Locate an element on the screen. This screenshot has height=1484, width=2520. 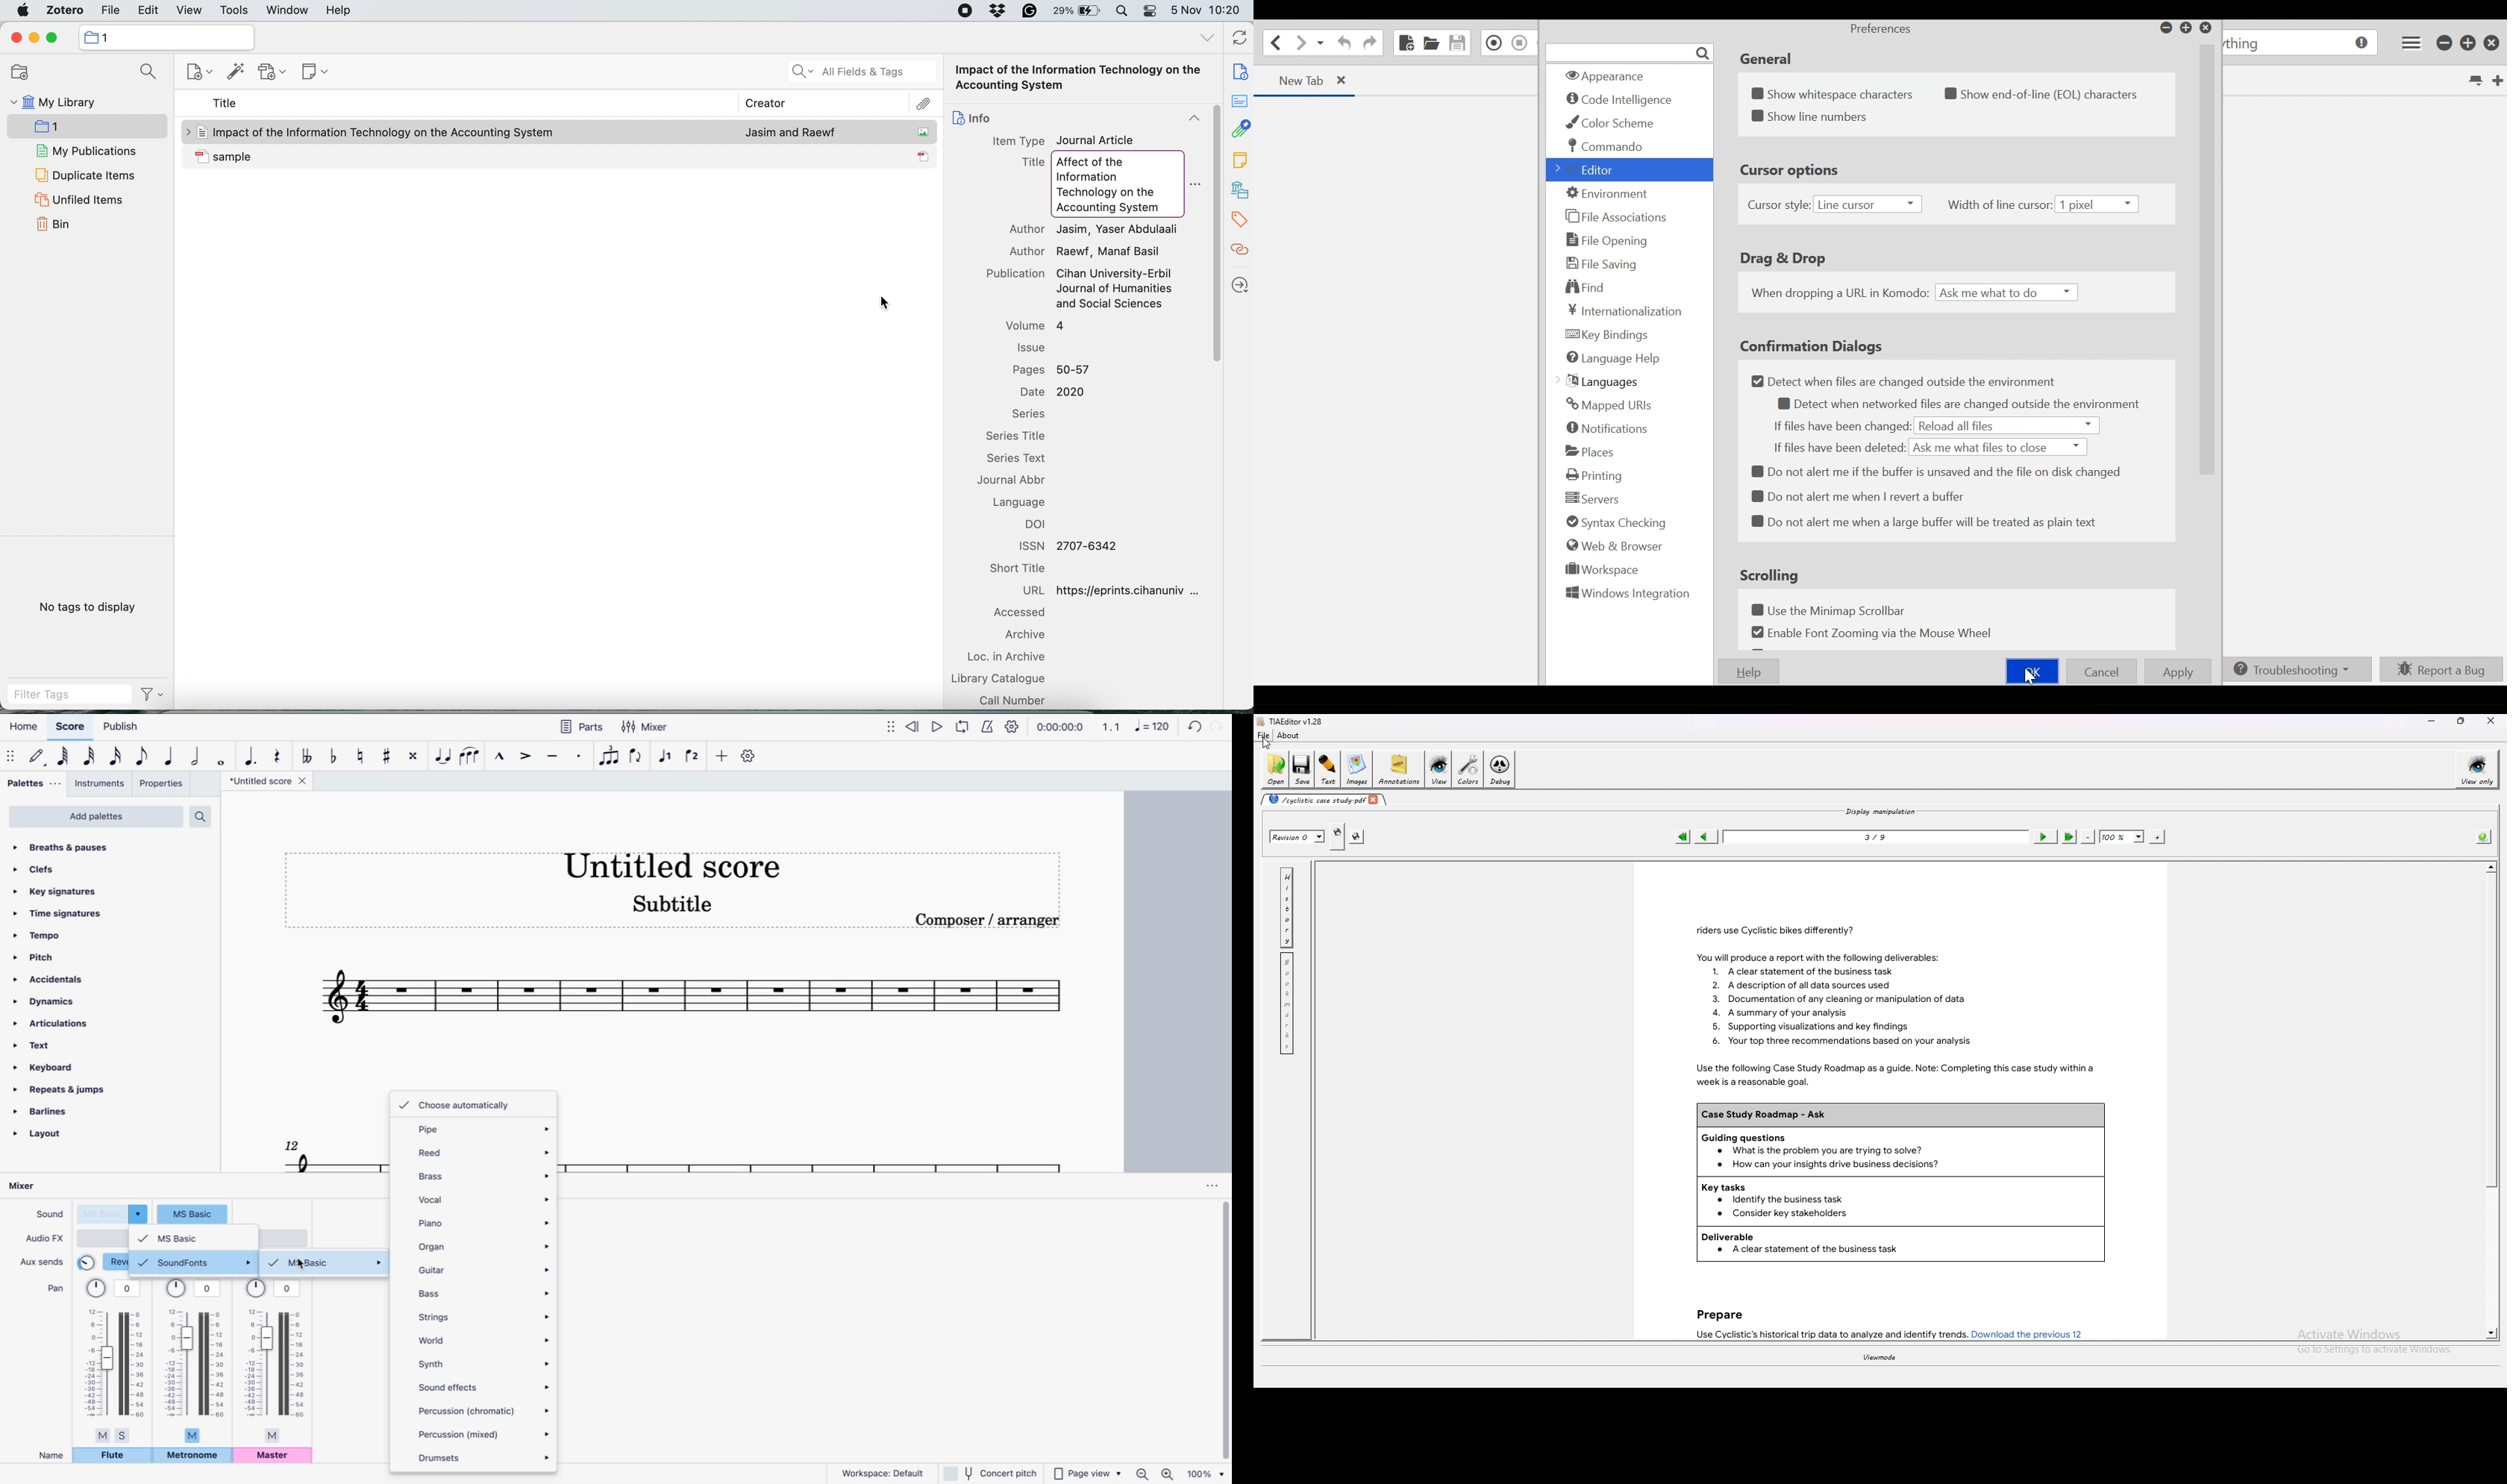
Record in Macro is located at coordinates (1492, 43).